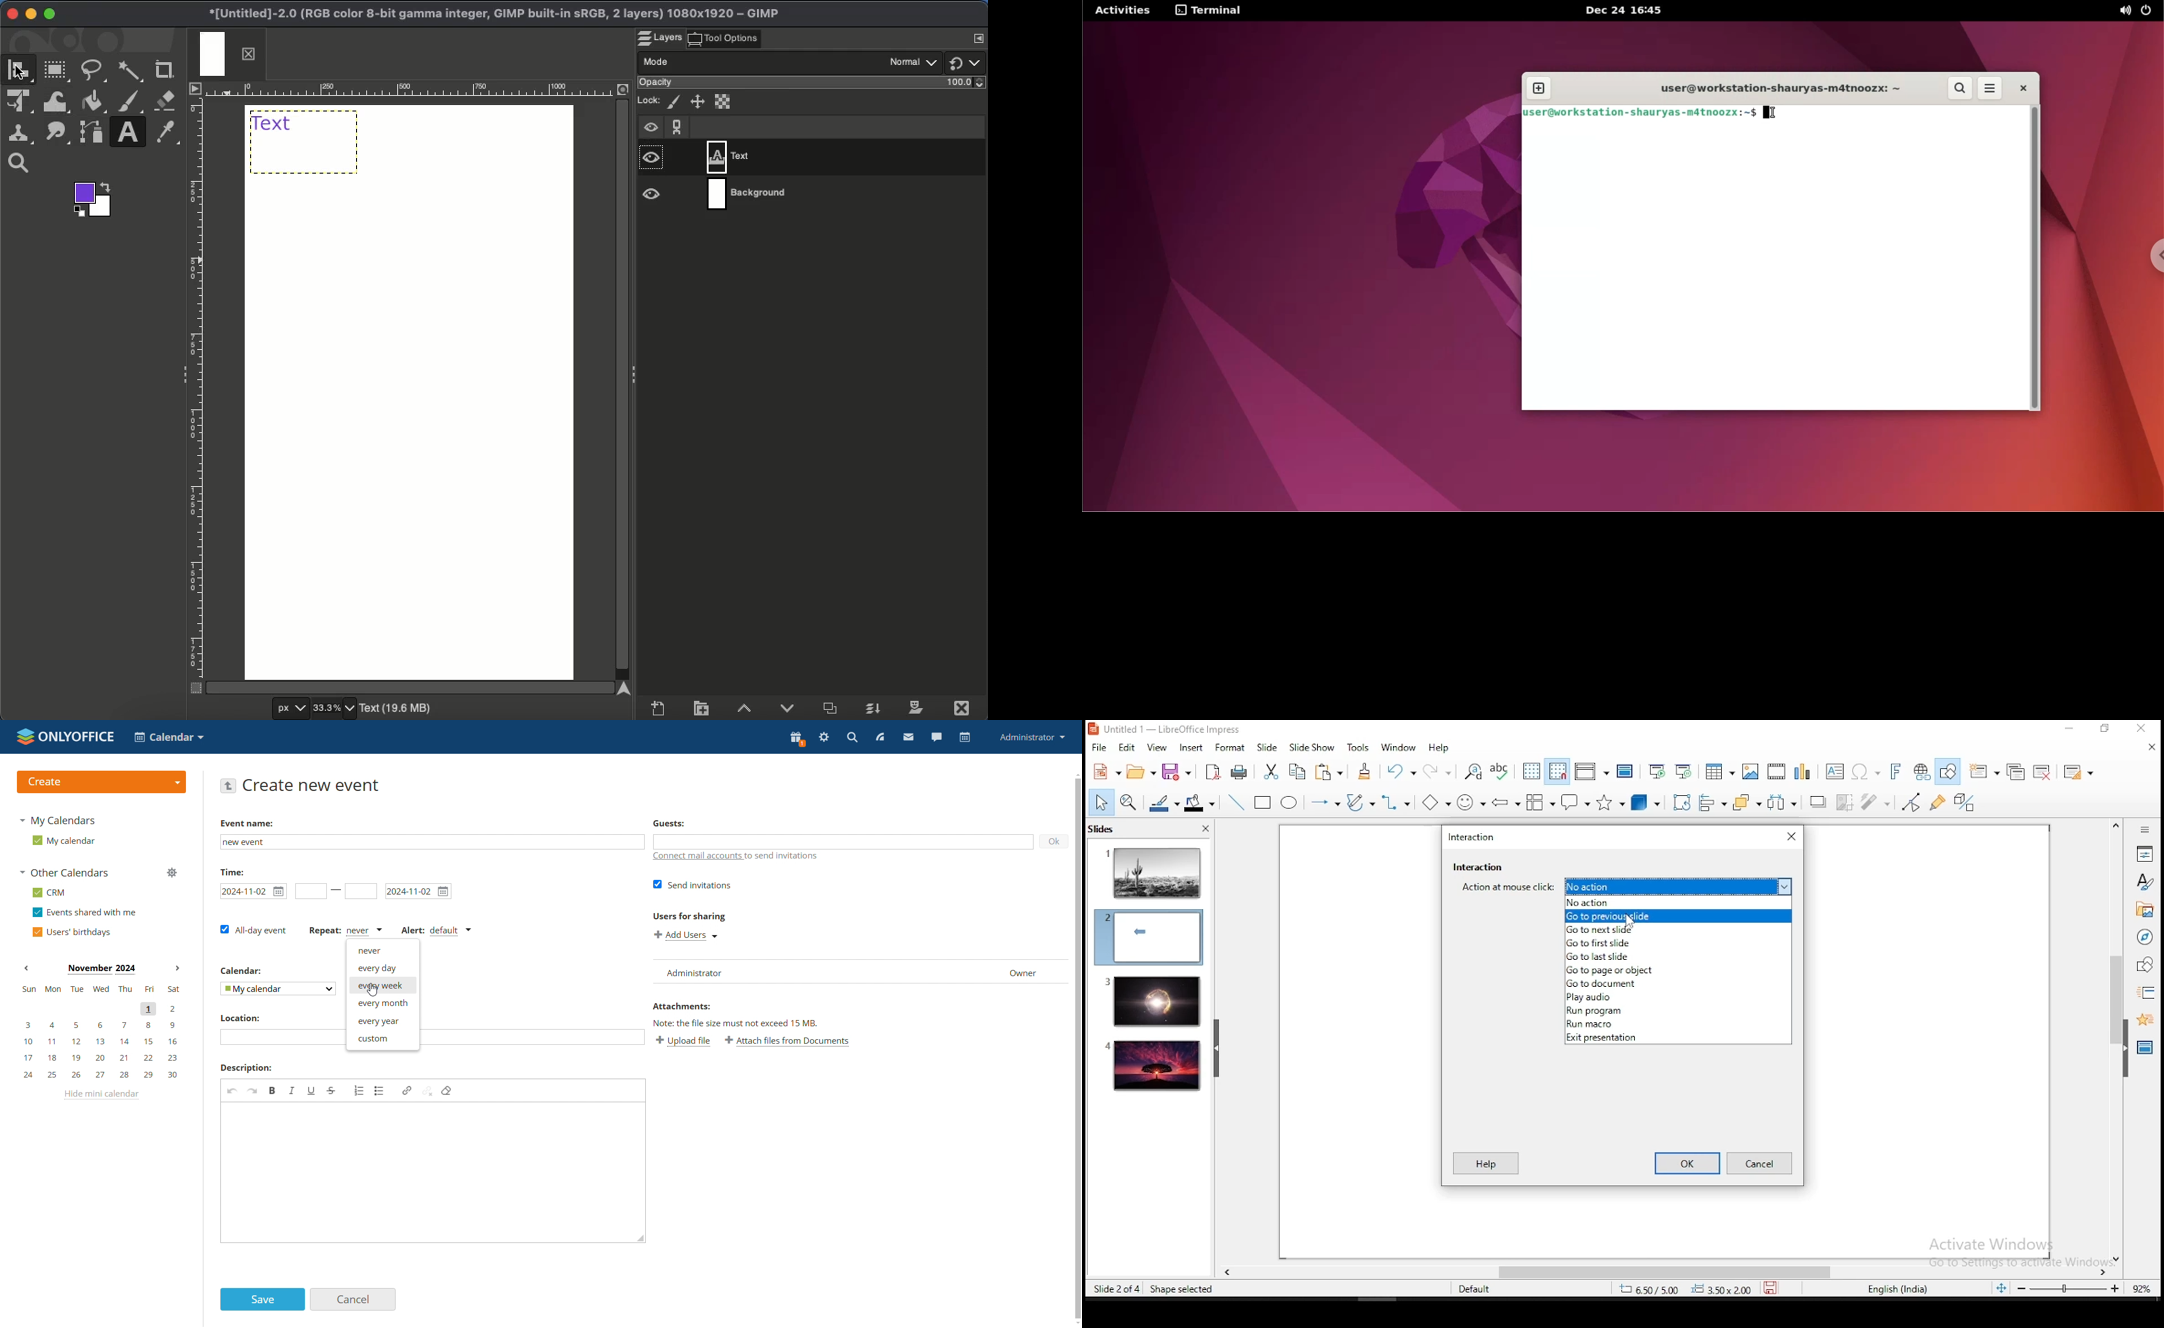 The image size is (2184, 1344). Describe the element at coordinates (1473, 770) in the screenshot. I see `find and replace` at that location.